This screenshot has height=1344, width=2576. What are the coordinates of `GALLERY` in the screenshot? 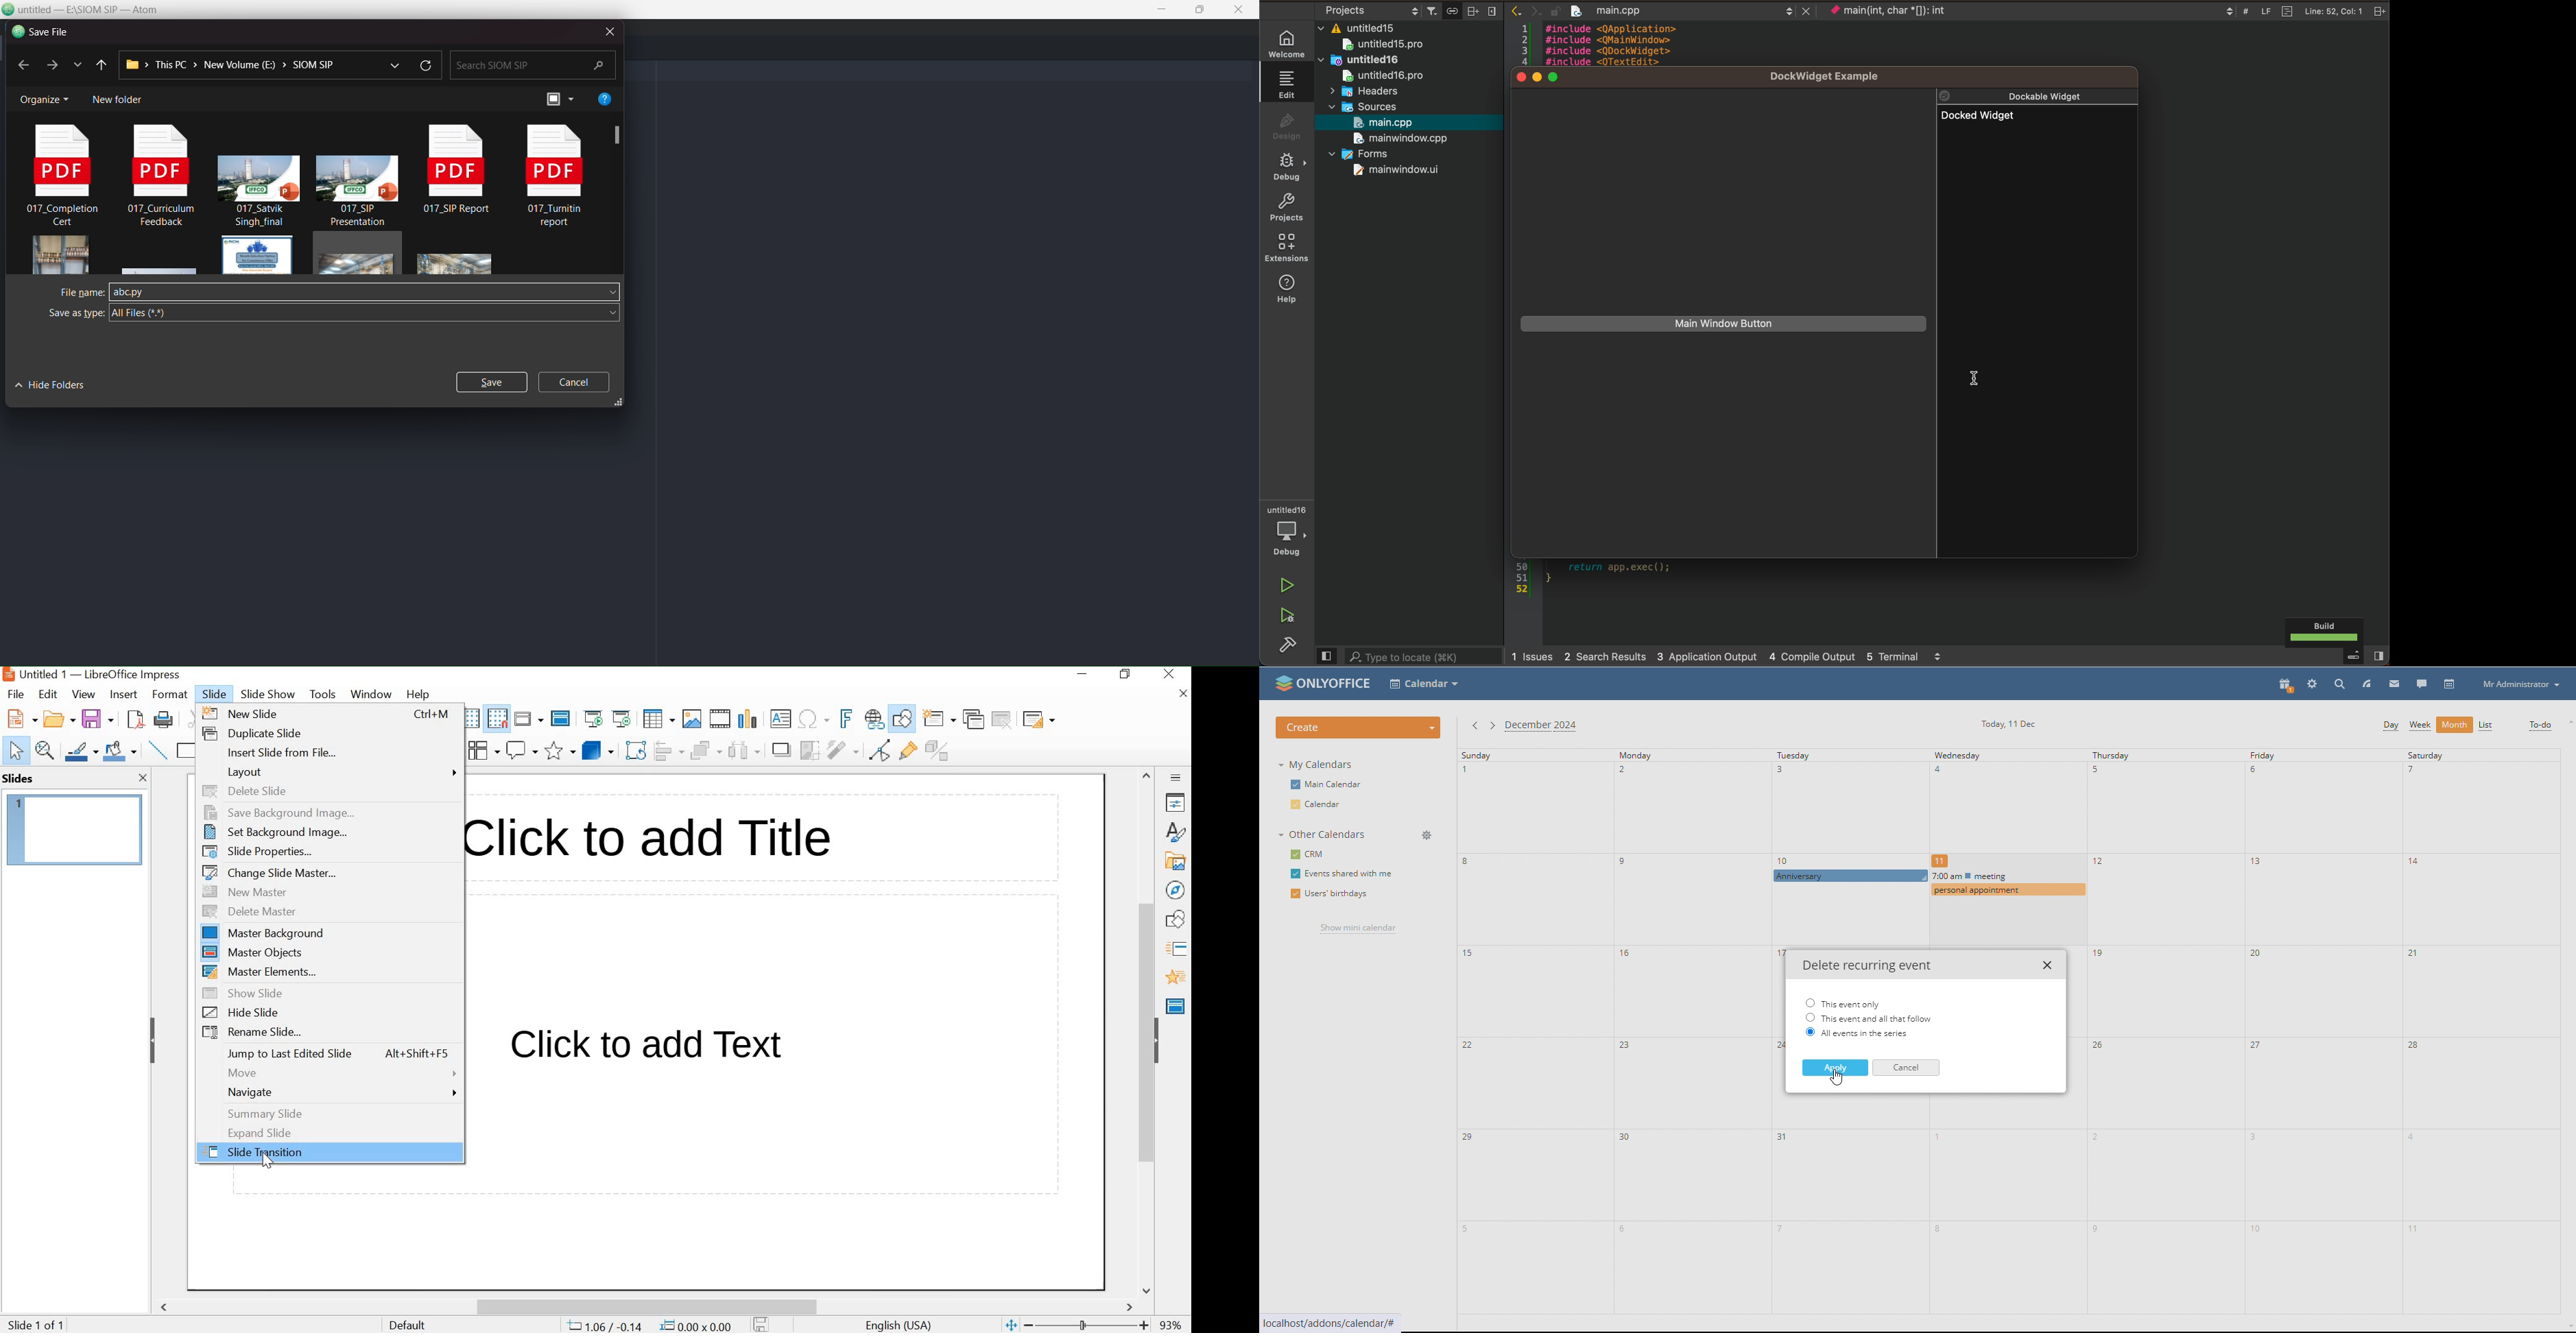 It's located at (1176, 860).